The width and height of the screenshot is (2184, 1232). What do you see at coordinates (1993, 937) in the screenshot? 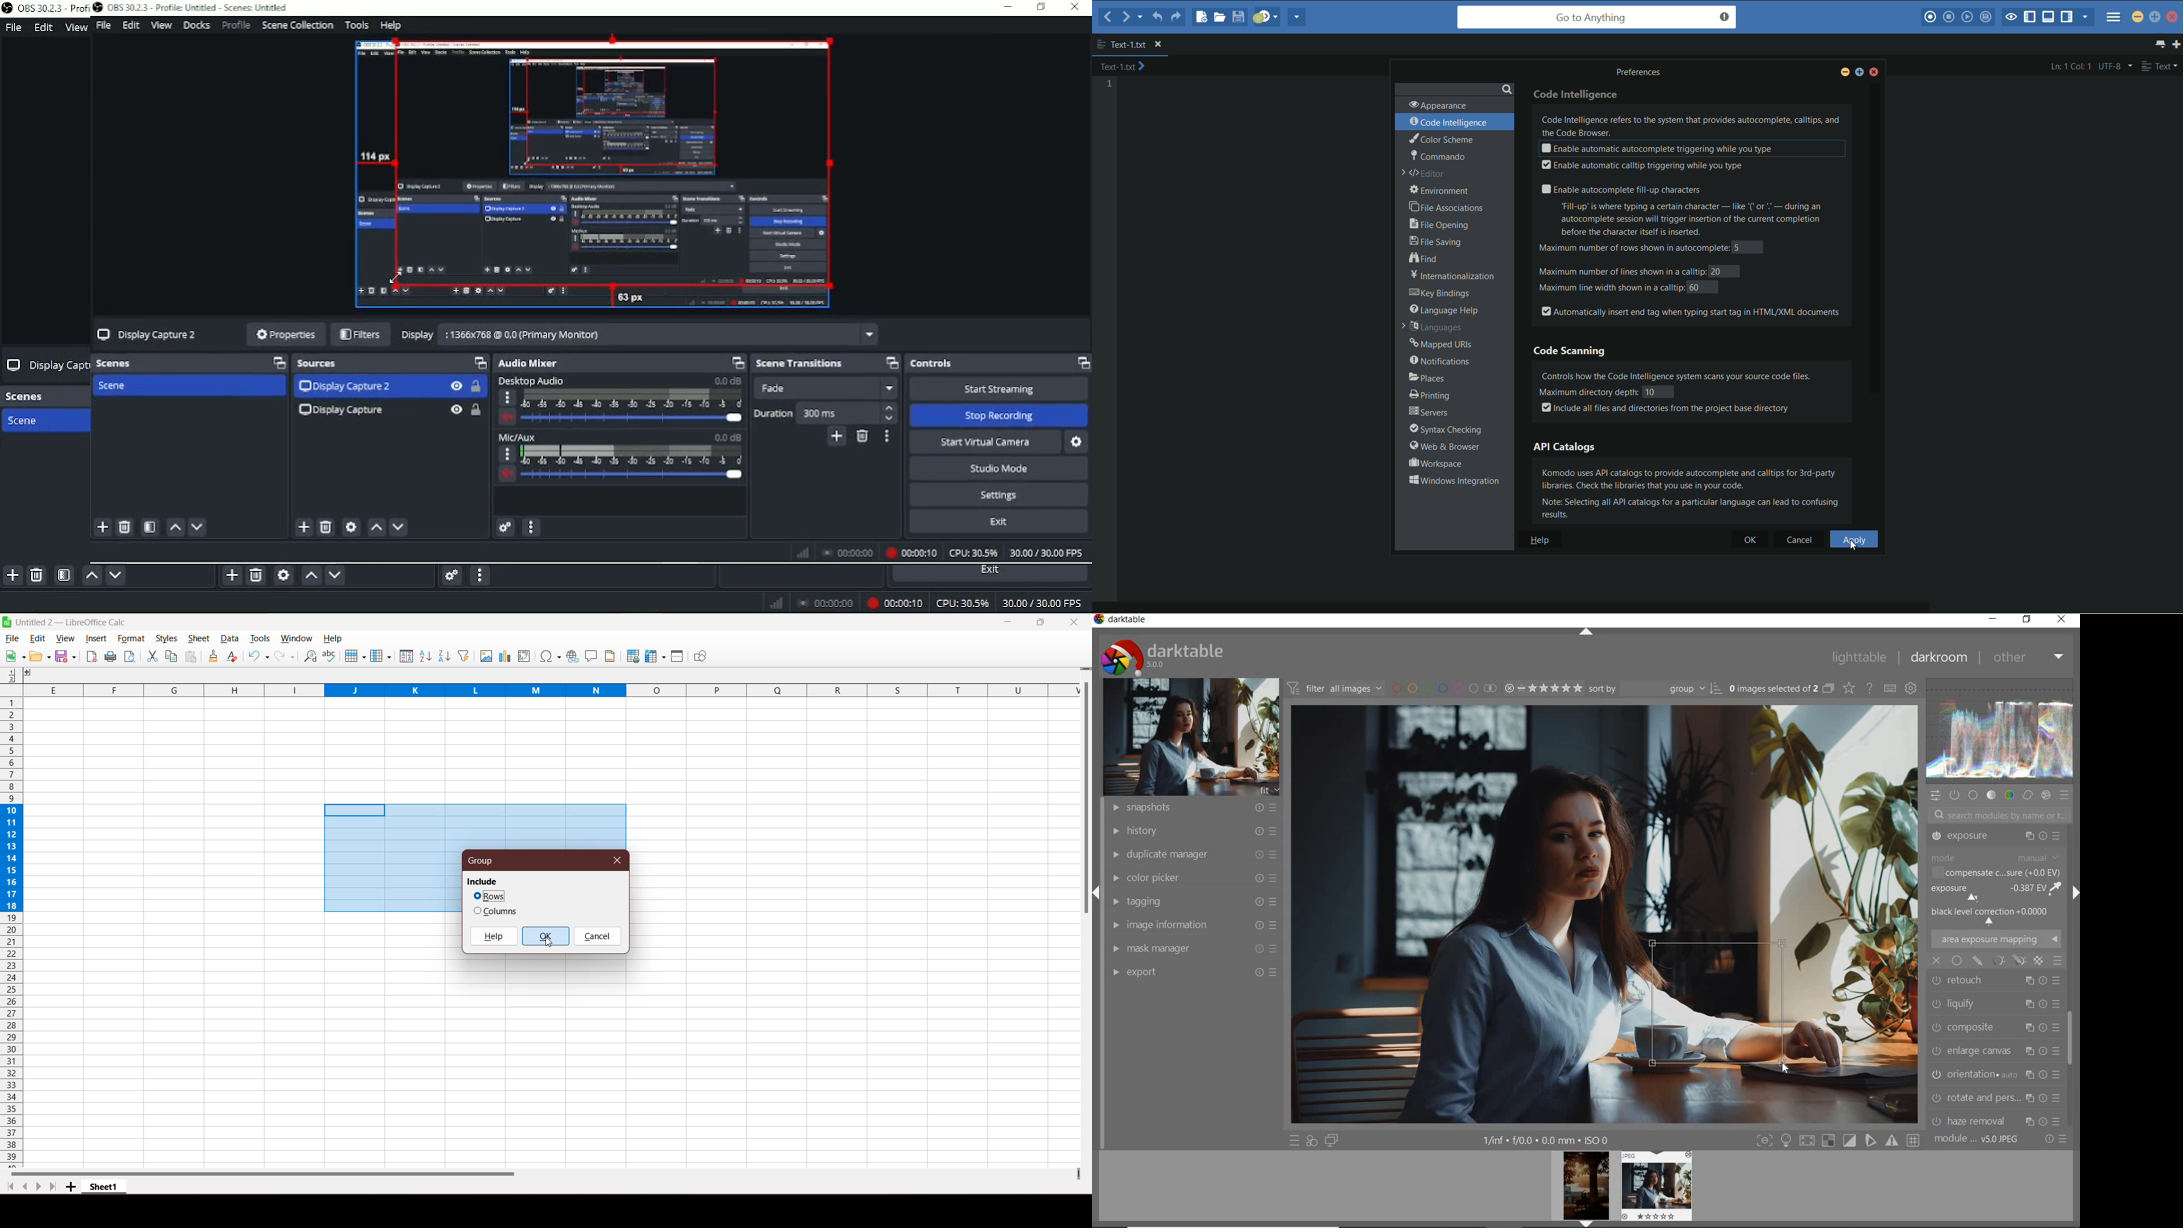
I see `LIQUIFY` at bounding box center [1993, 937].